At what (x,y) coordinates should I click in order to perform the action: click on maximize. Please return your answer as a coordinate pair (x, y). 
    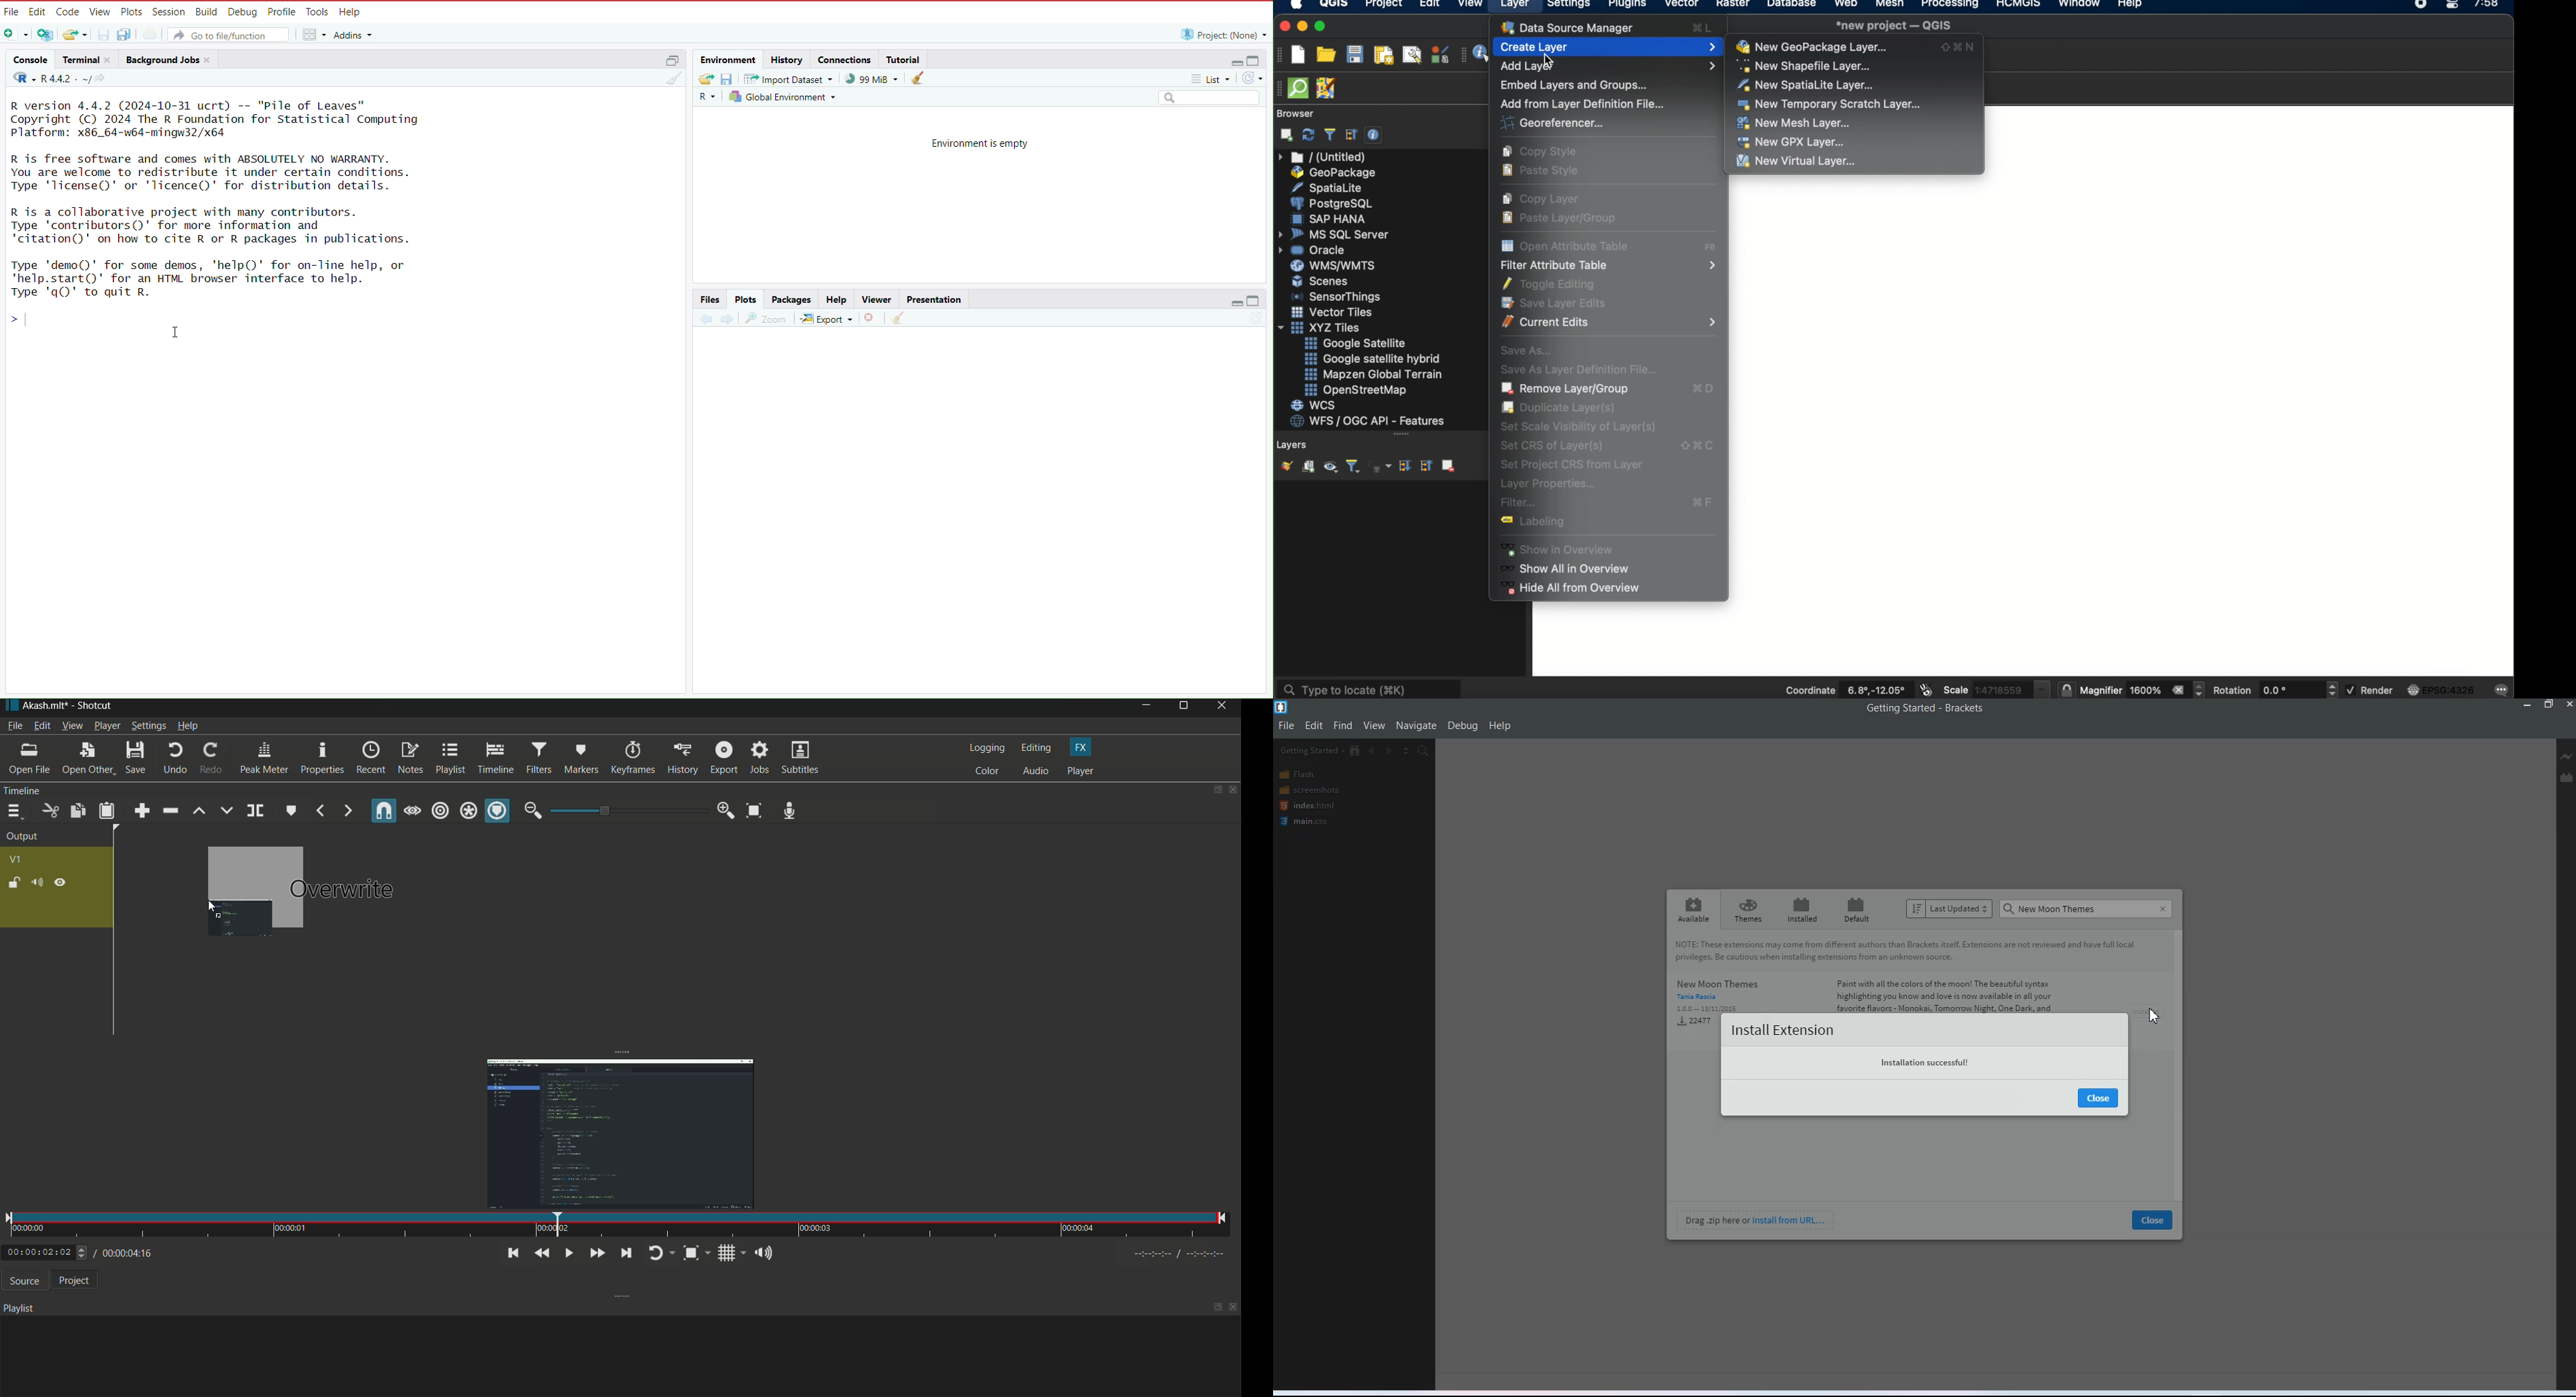
    Looking at the image, I should click on (1321, 27).